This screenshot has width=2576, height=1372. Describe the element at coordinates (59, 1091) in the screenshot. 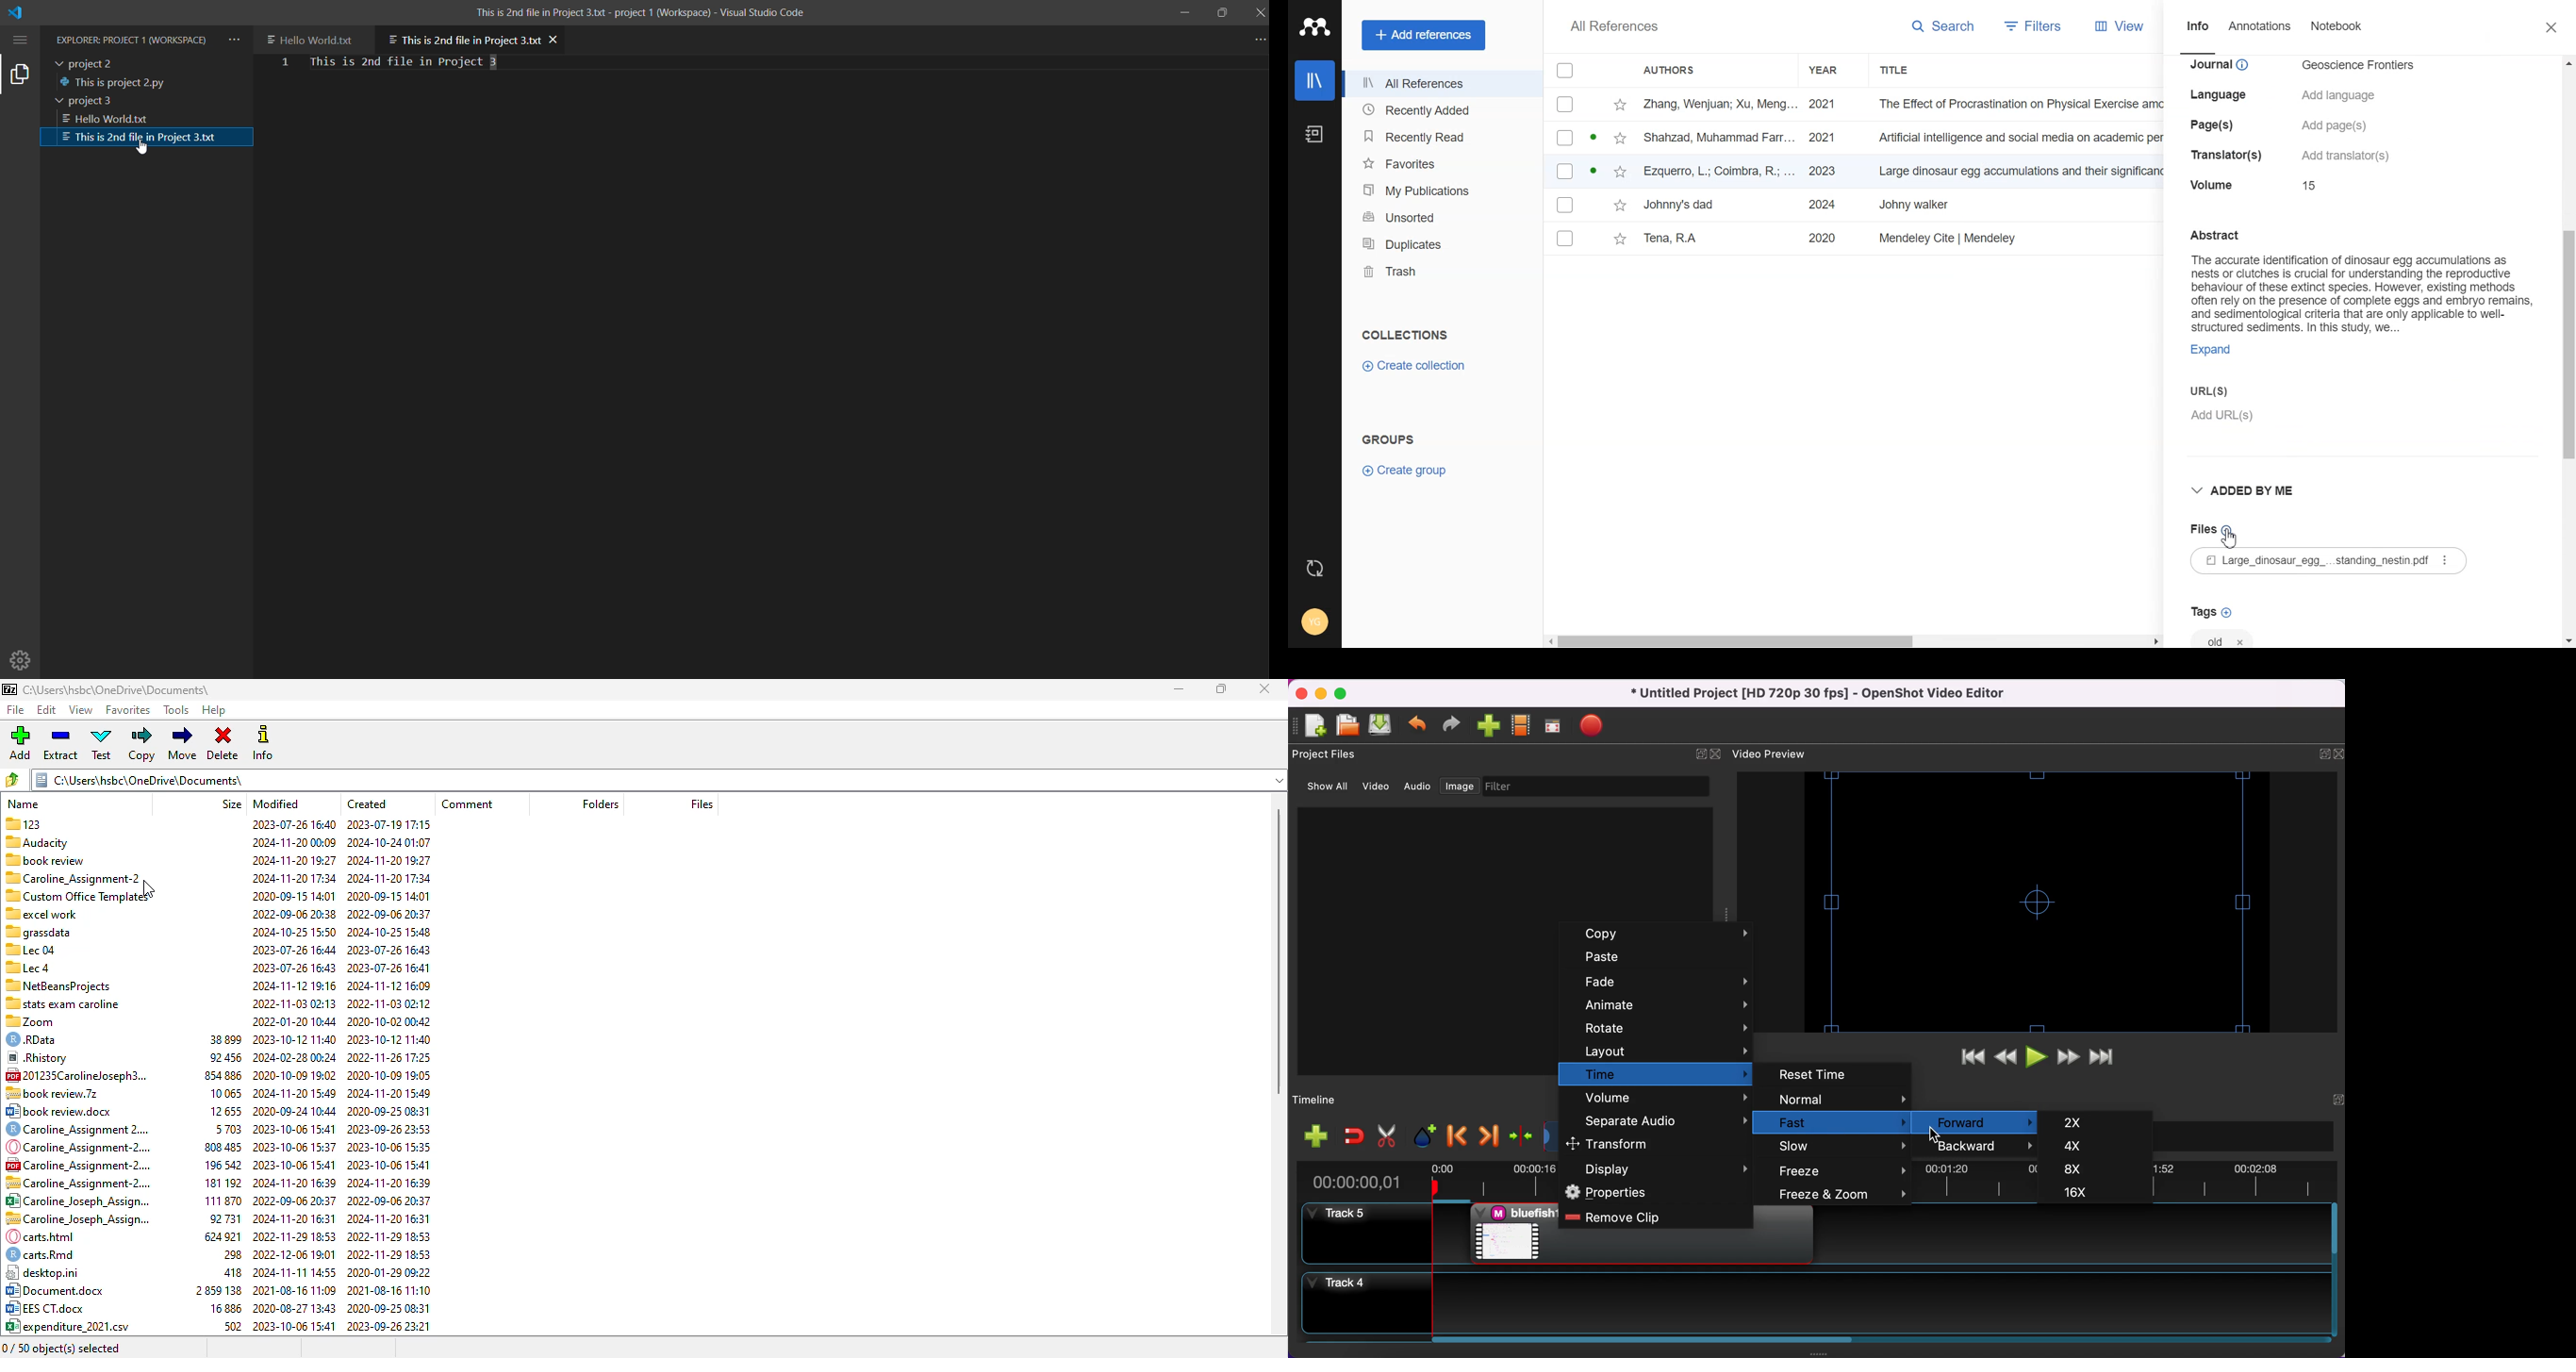

I see ` book review.7z` at that location.